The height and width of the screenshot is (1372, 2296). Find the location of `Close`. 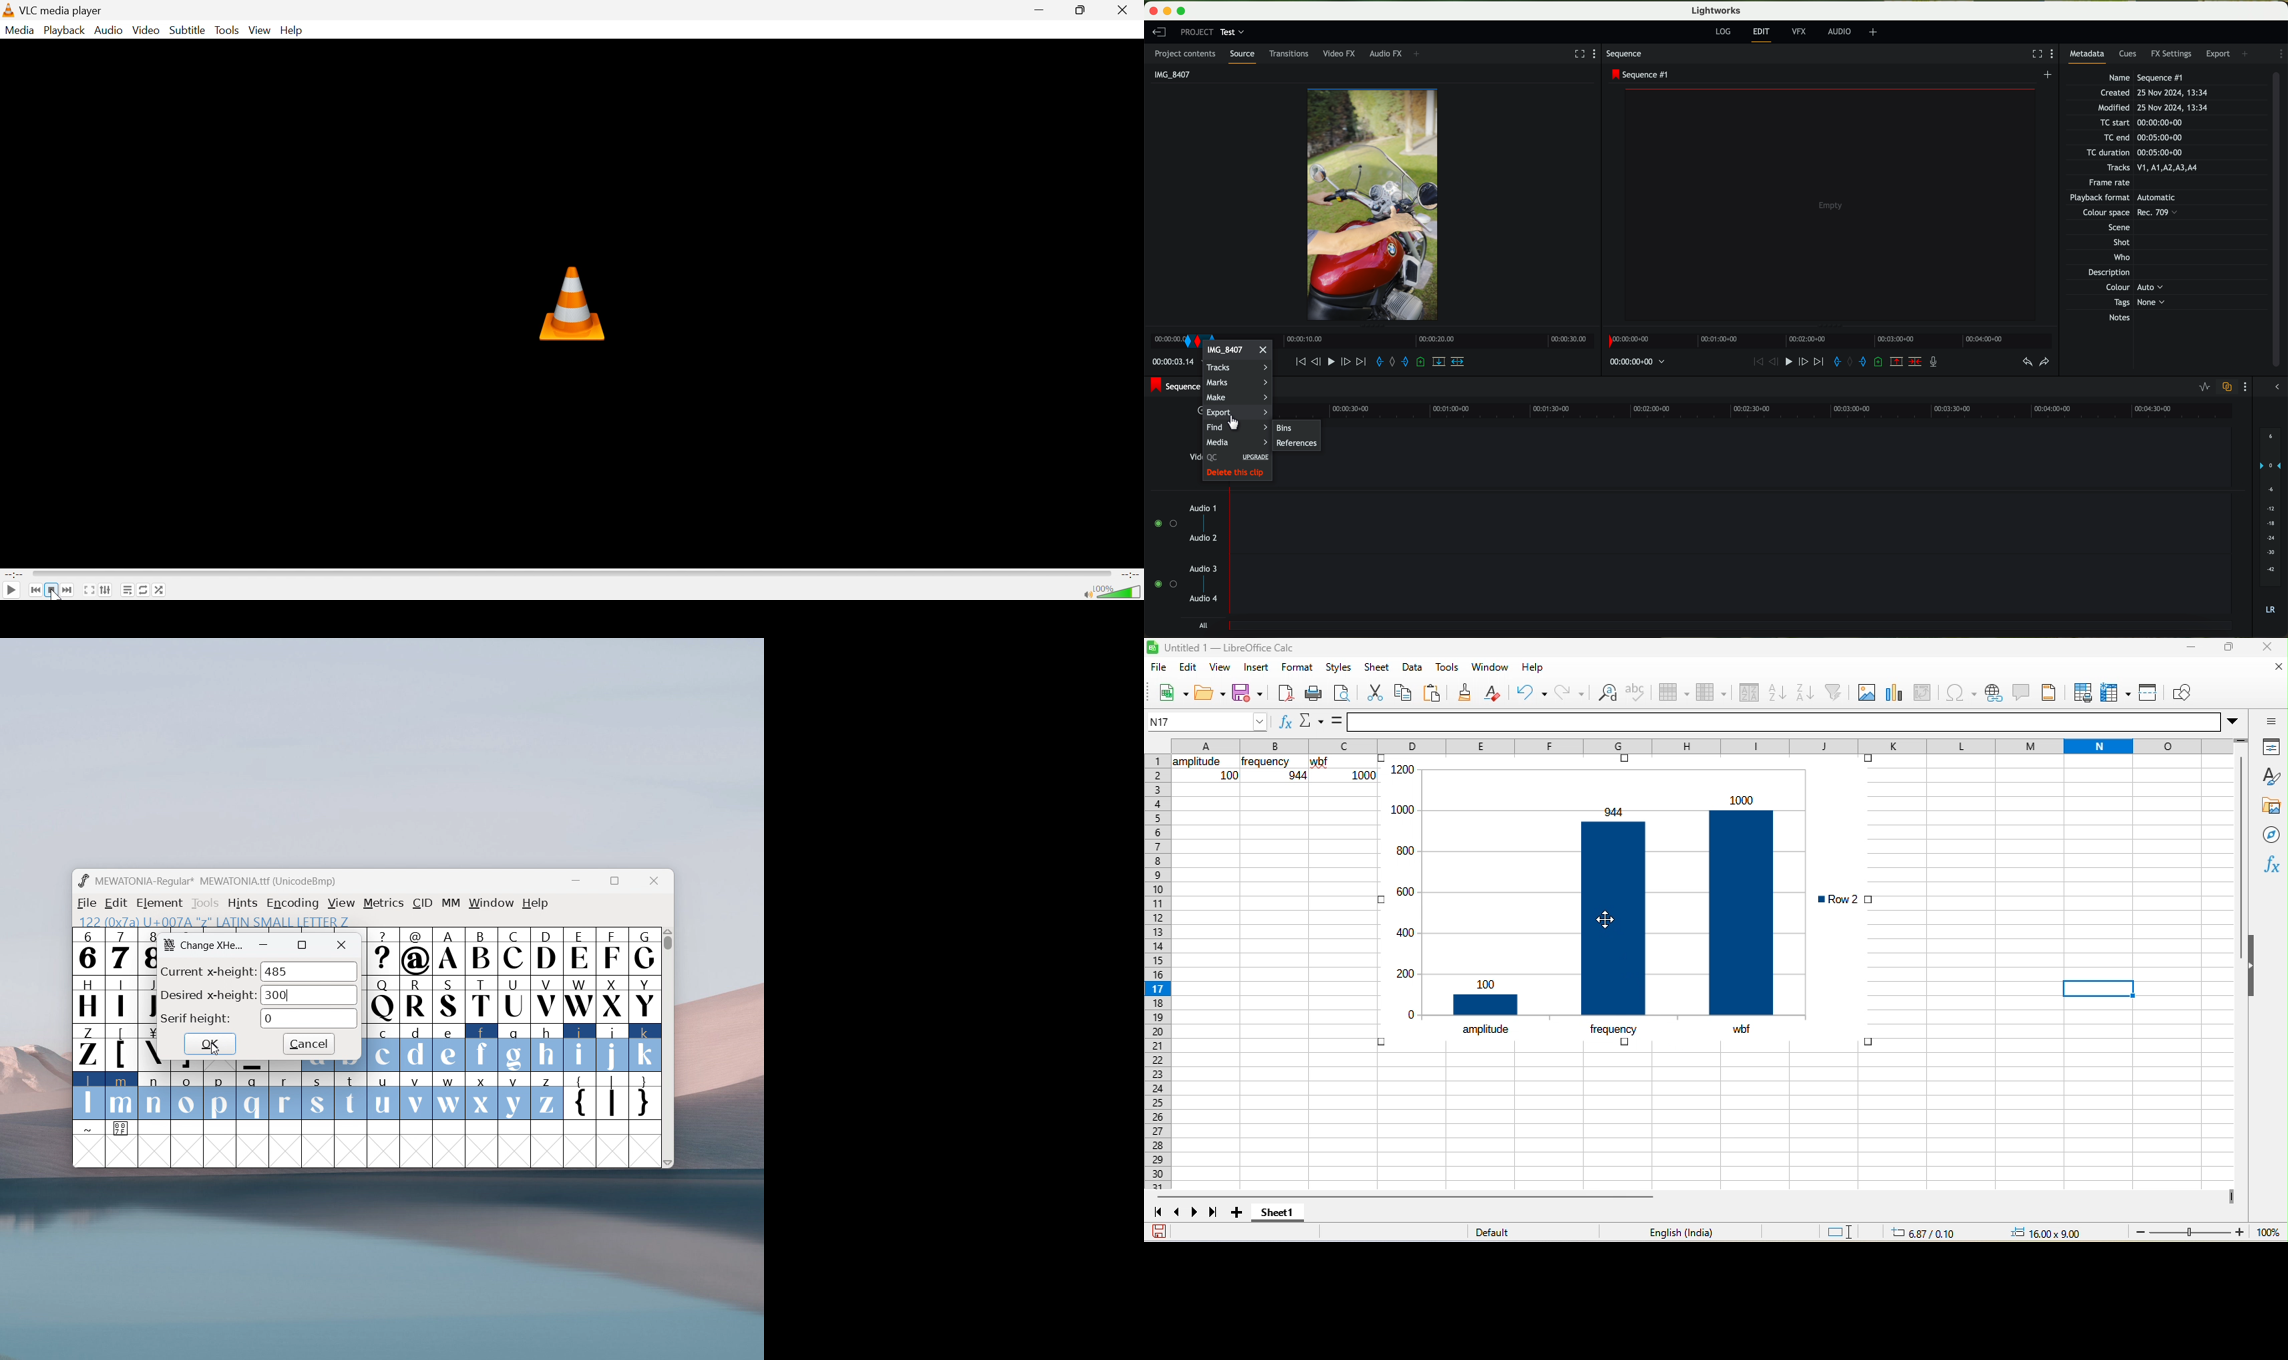

Close is located at coordinates (1126, 10).